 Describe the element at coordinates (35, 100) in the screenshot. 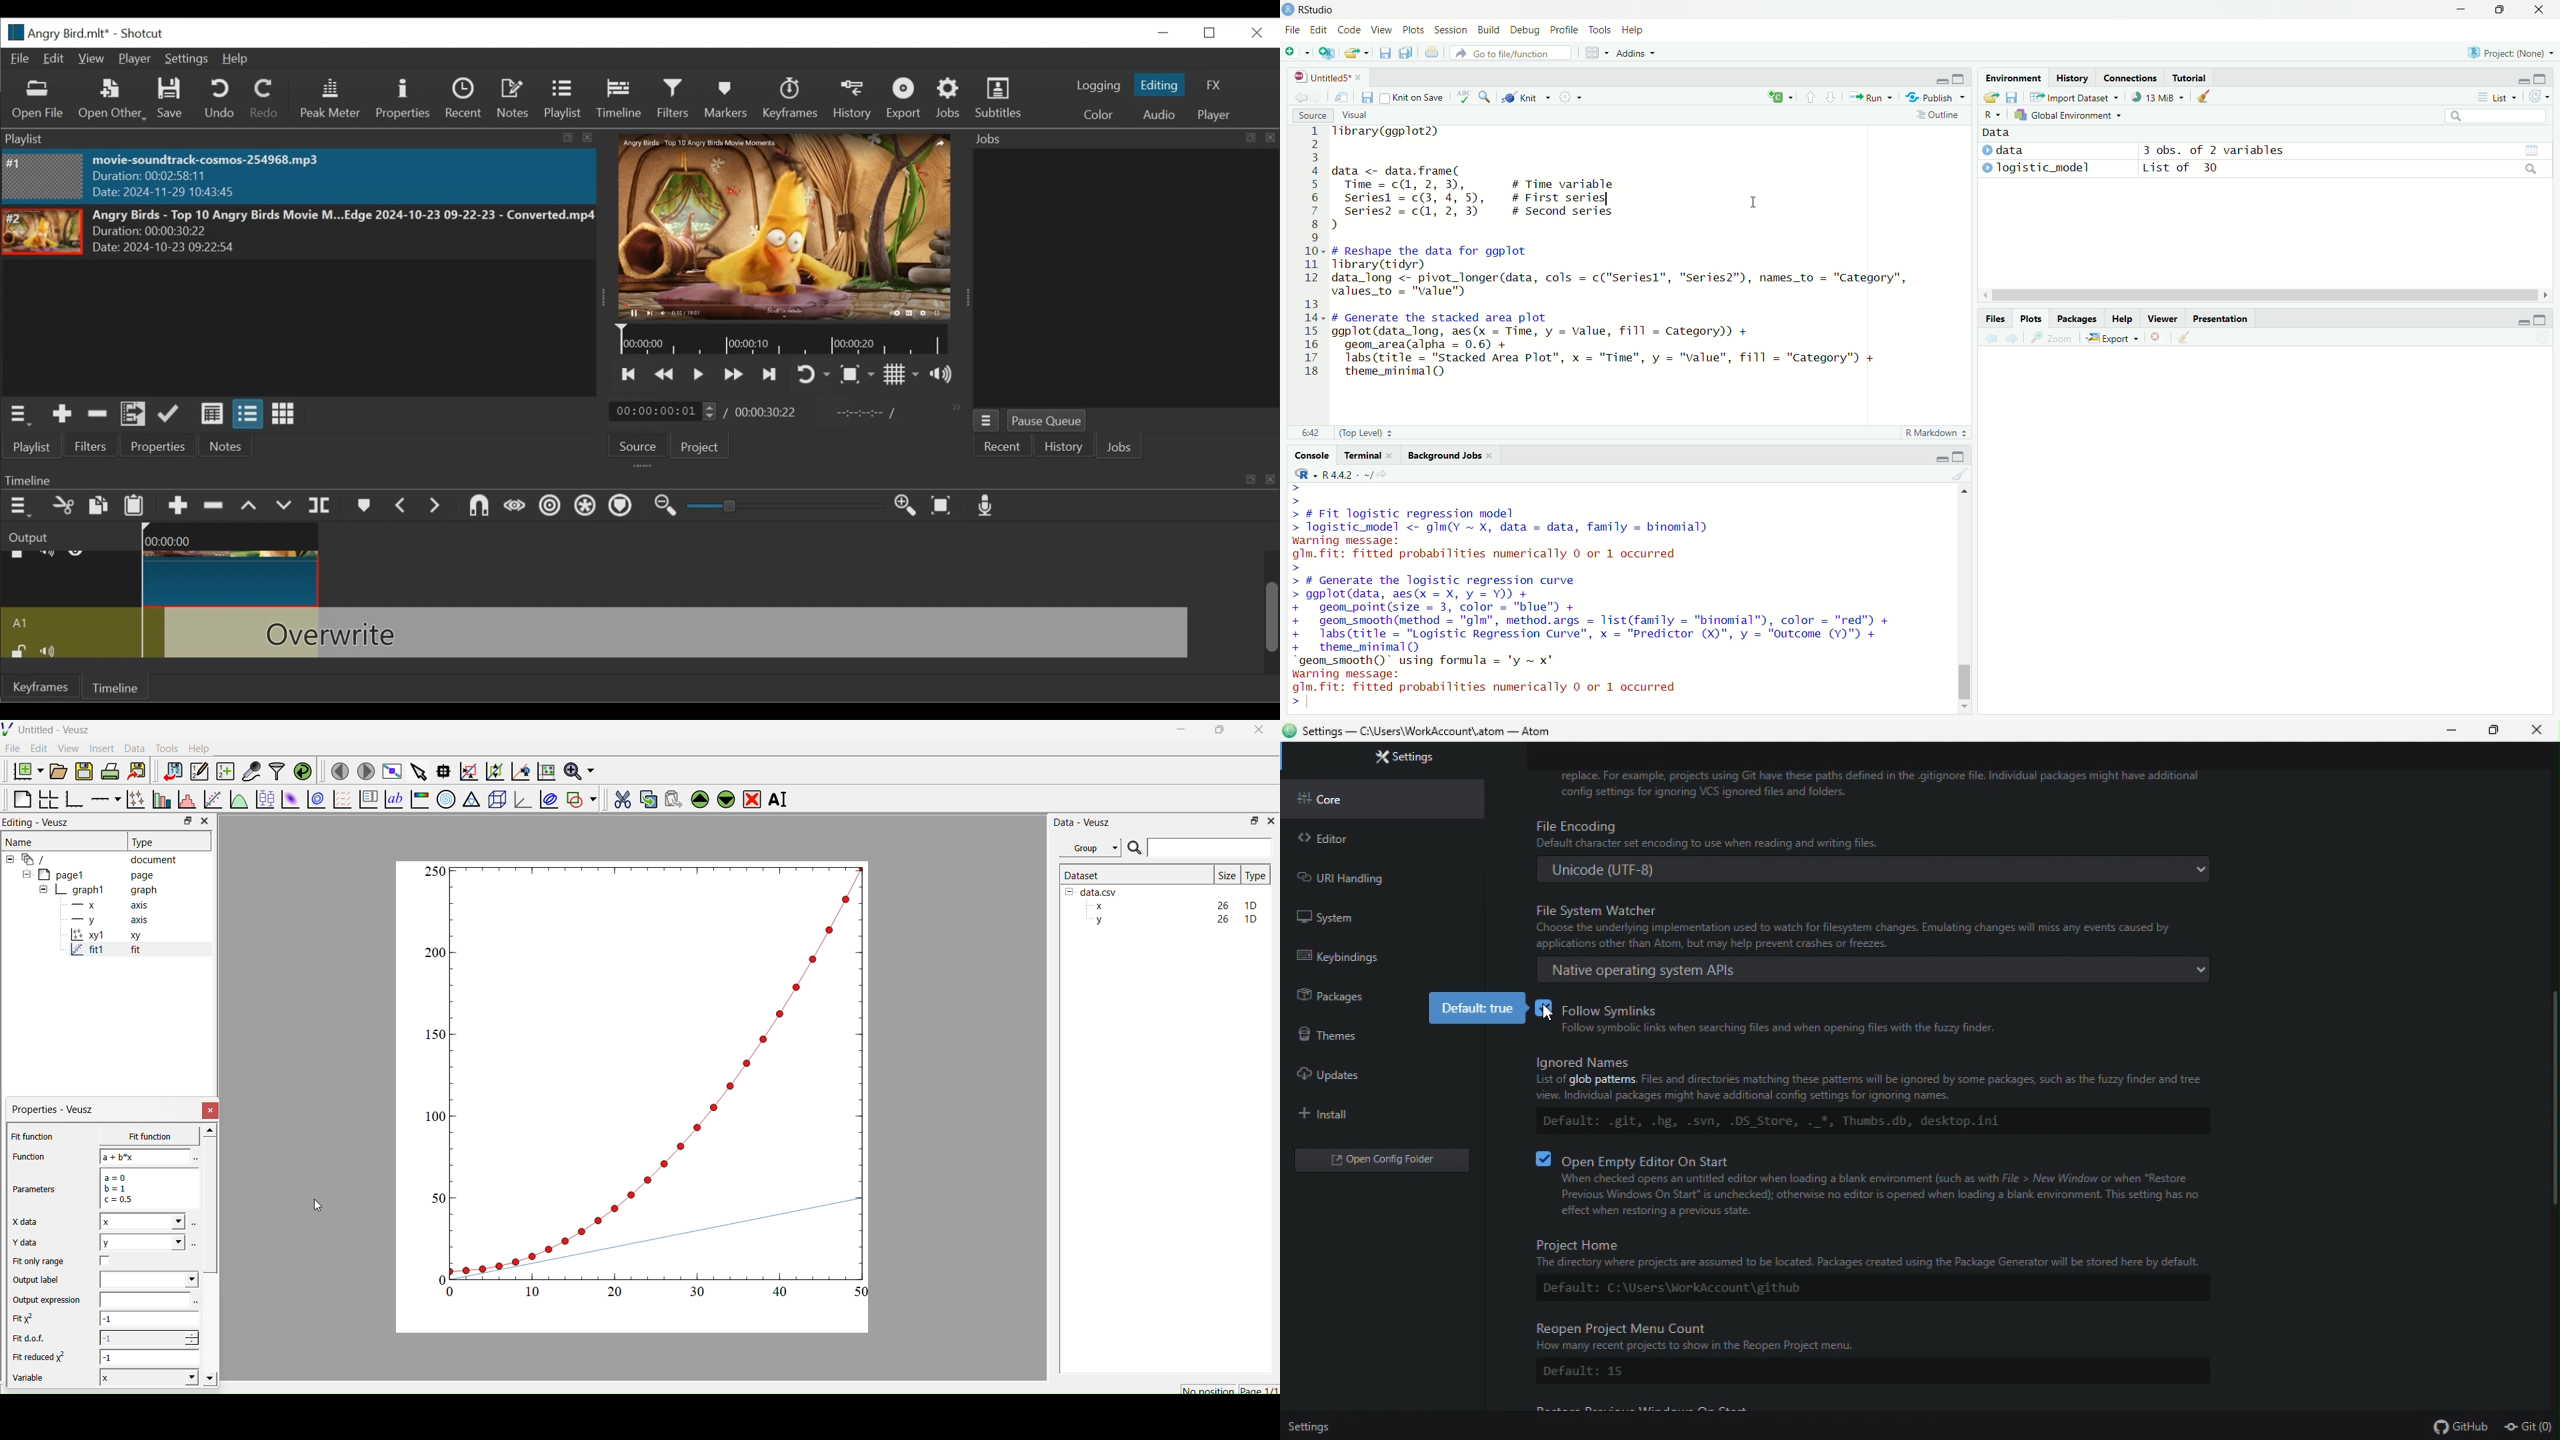

I see `Open File` at that location.